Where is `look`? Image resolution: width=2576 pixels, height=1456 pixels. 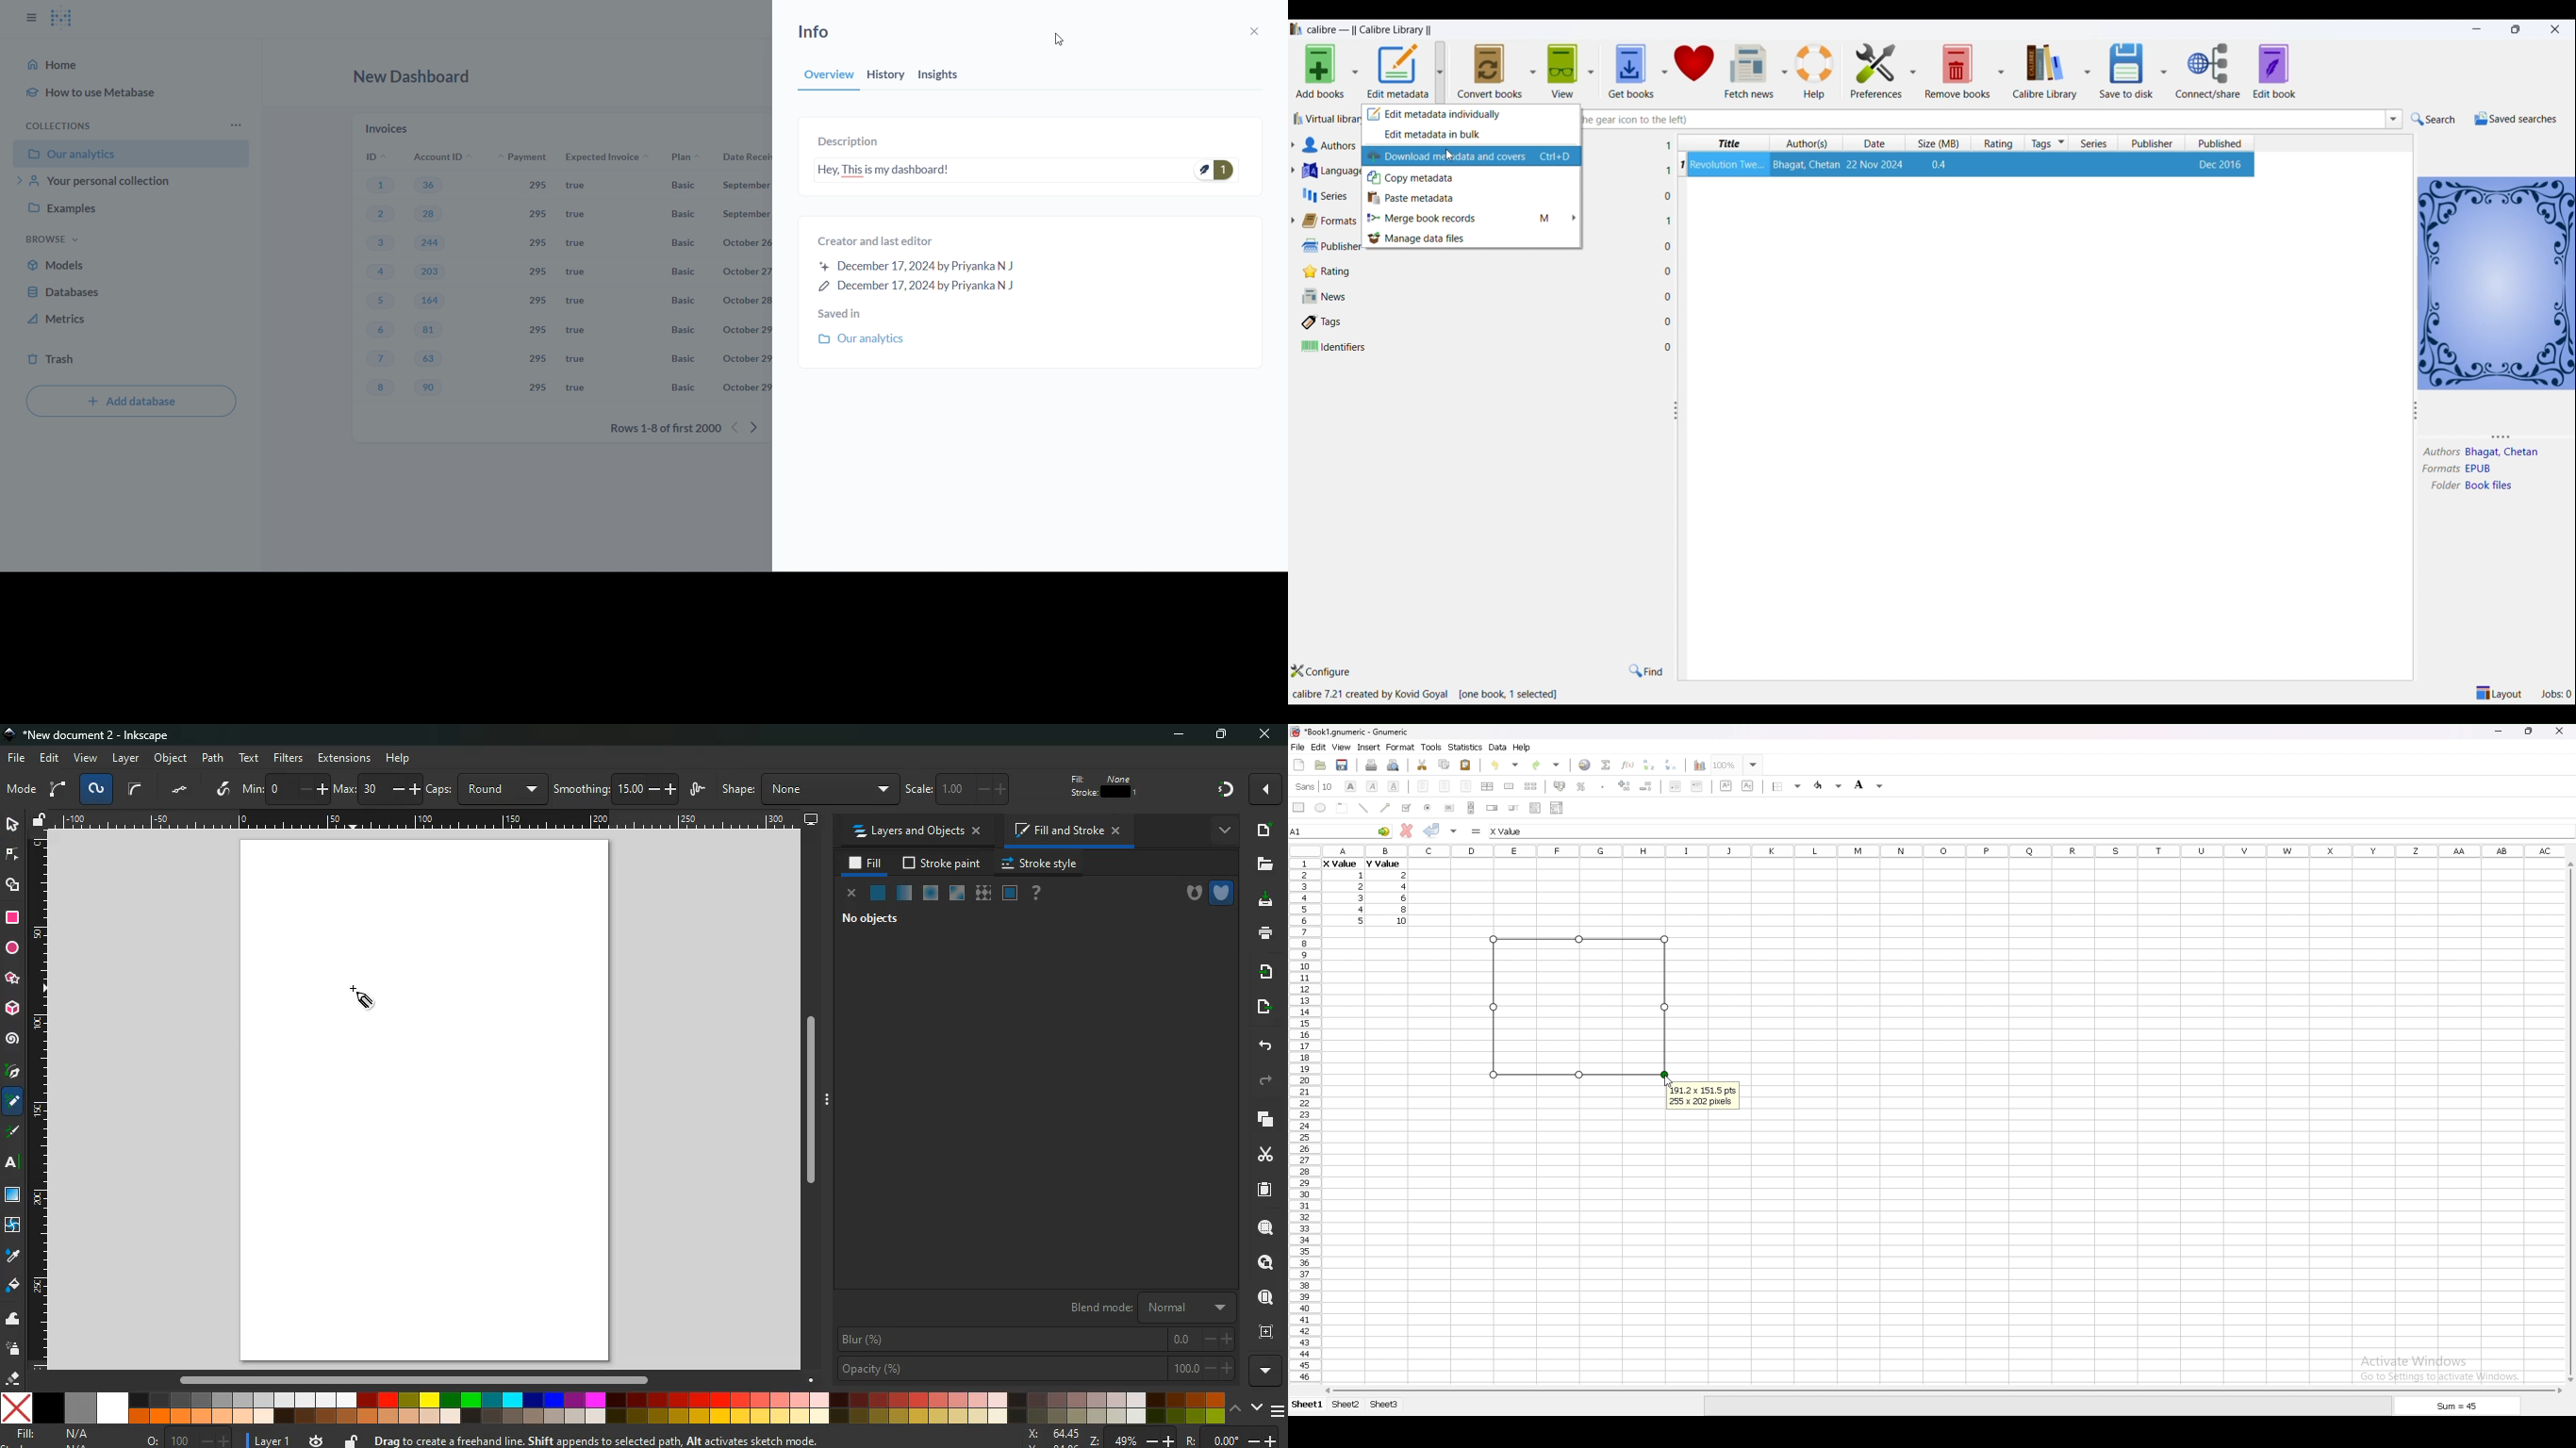
look is located at coordinates (1264, 1262).